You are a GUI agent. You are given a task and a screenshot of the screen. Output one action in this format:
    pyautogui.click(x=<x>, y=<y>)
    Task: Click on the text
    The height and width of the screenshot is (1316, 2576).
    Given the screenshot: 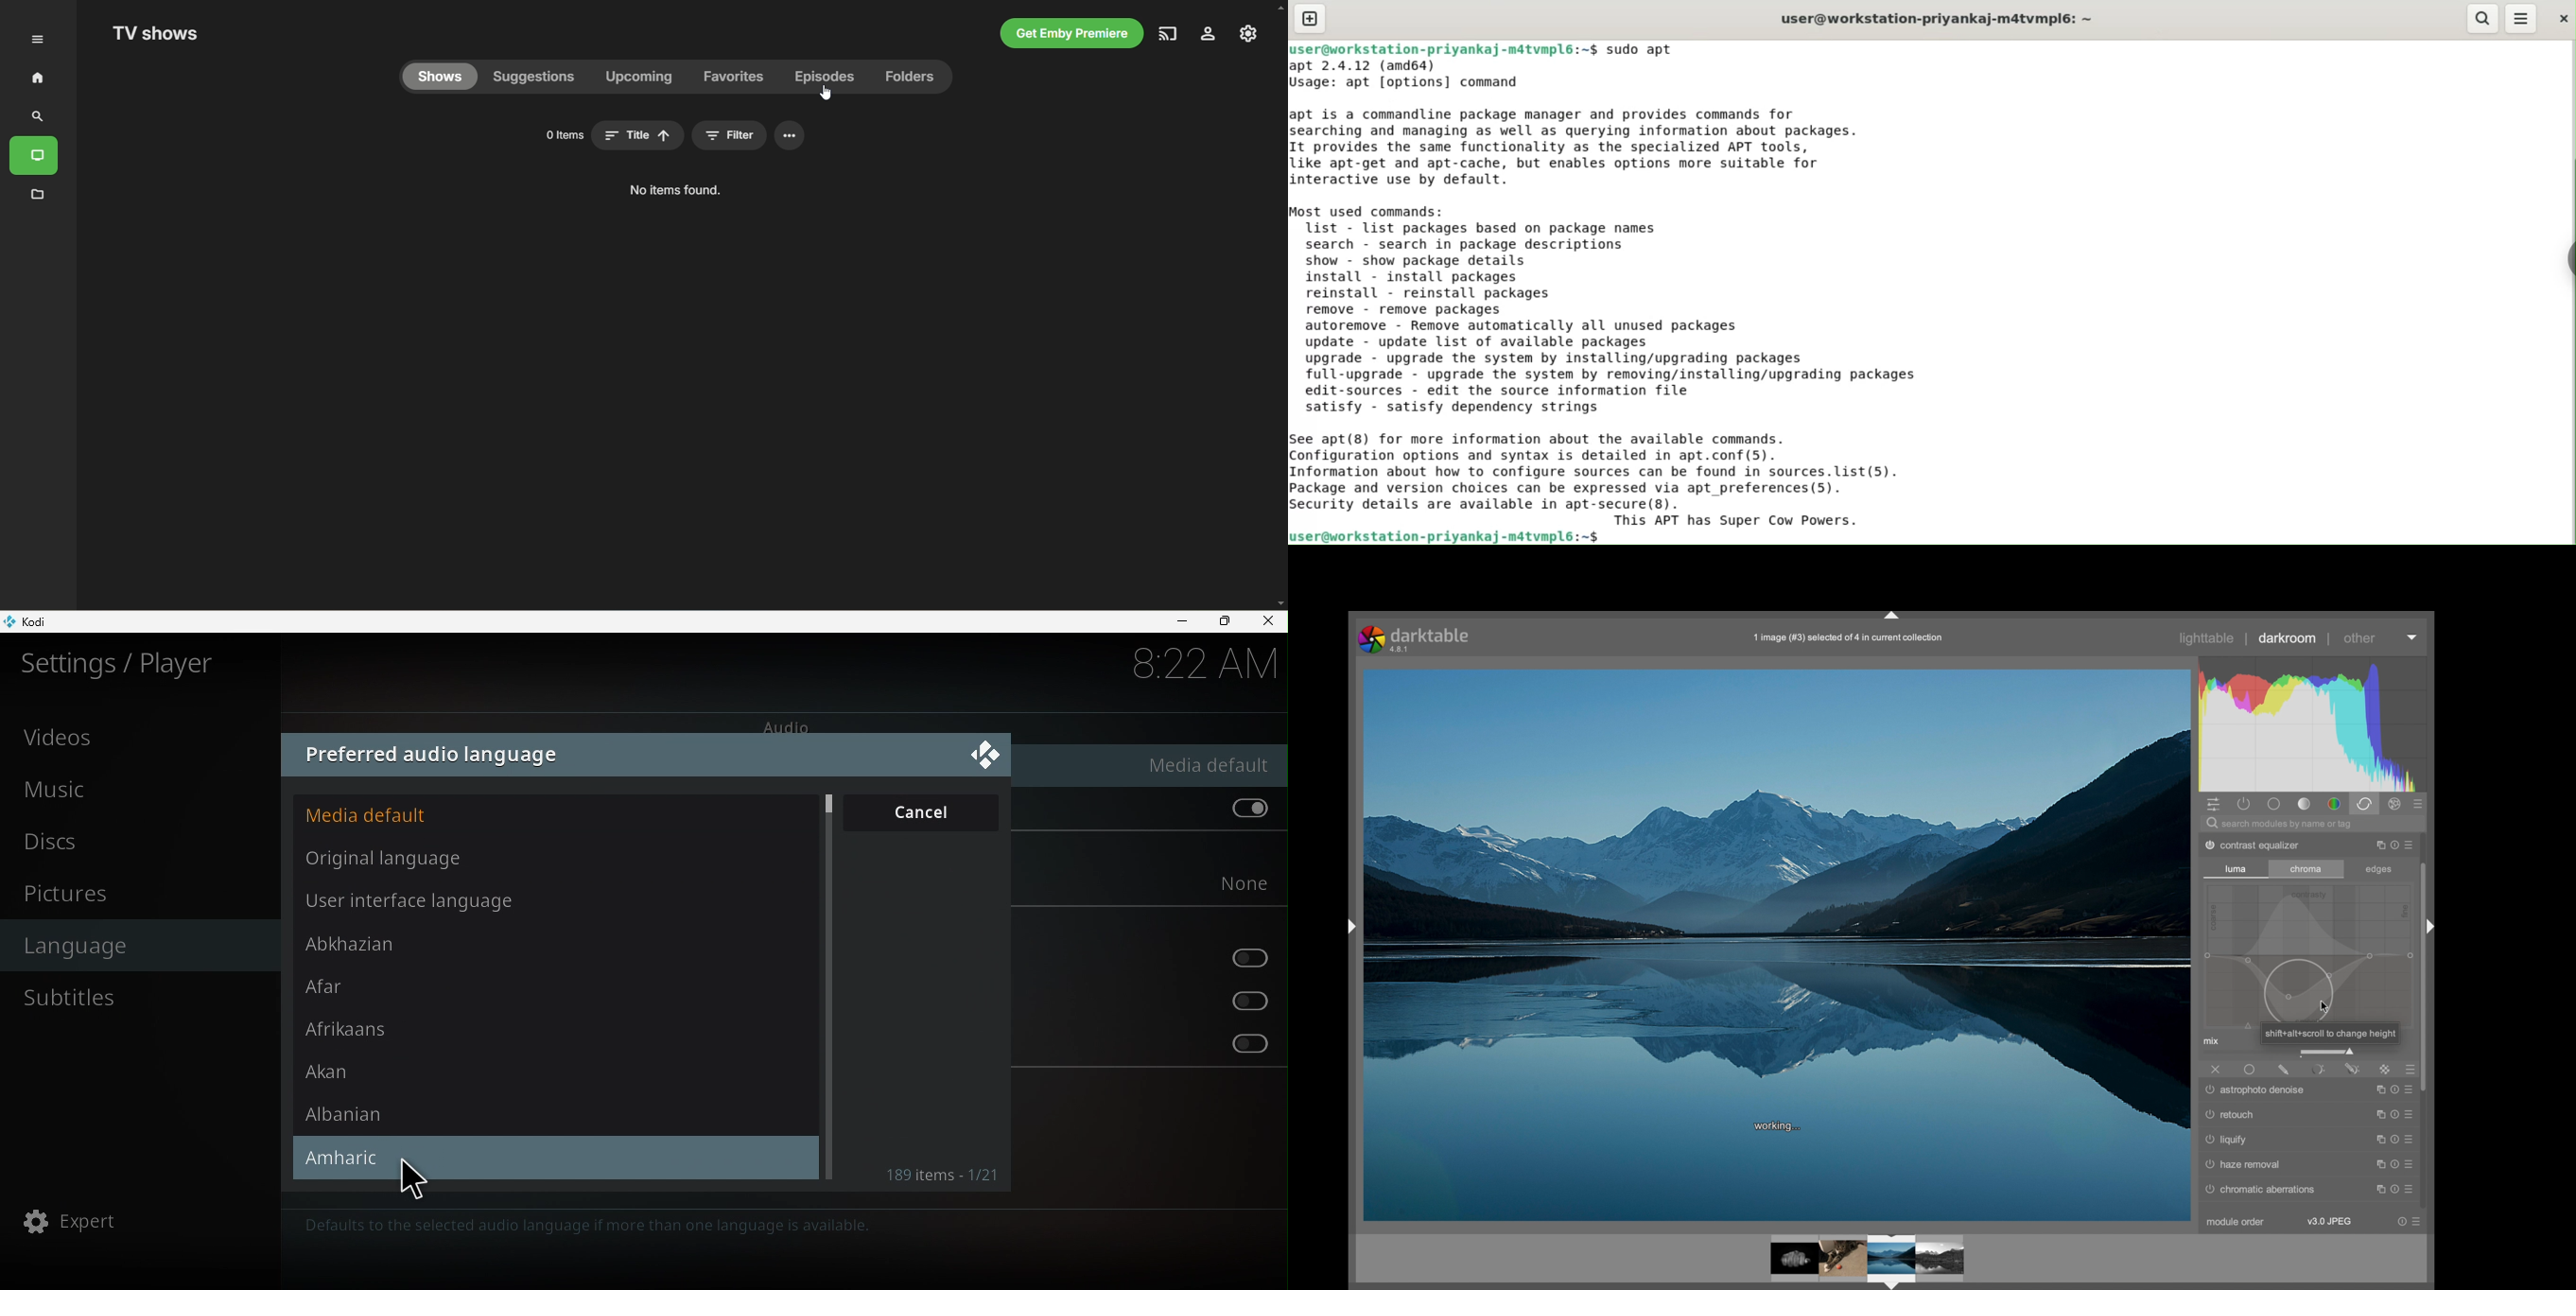 What is the action you would take?
    pyautogui.click(x=674, y=190)
    